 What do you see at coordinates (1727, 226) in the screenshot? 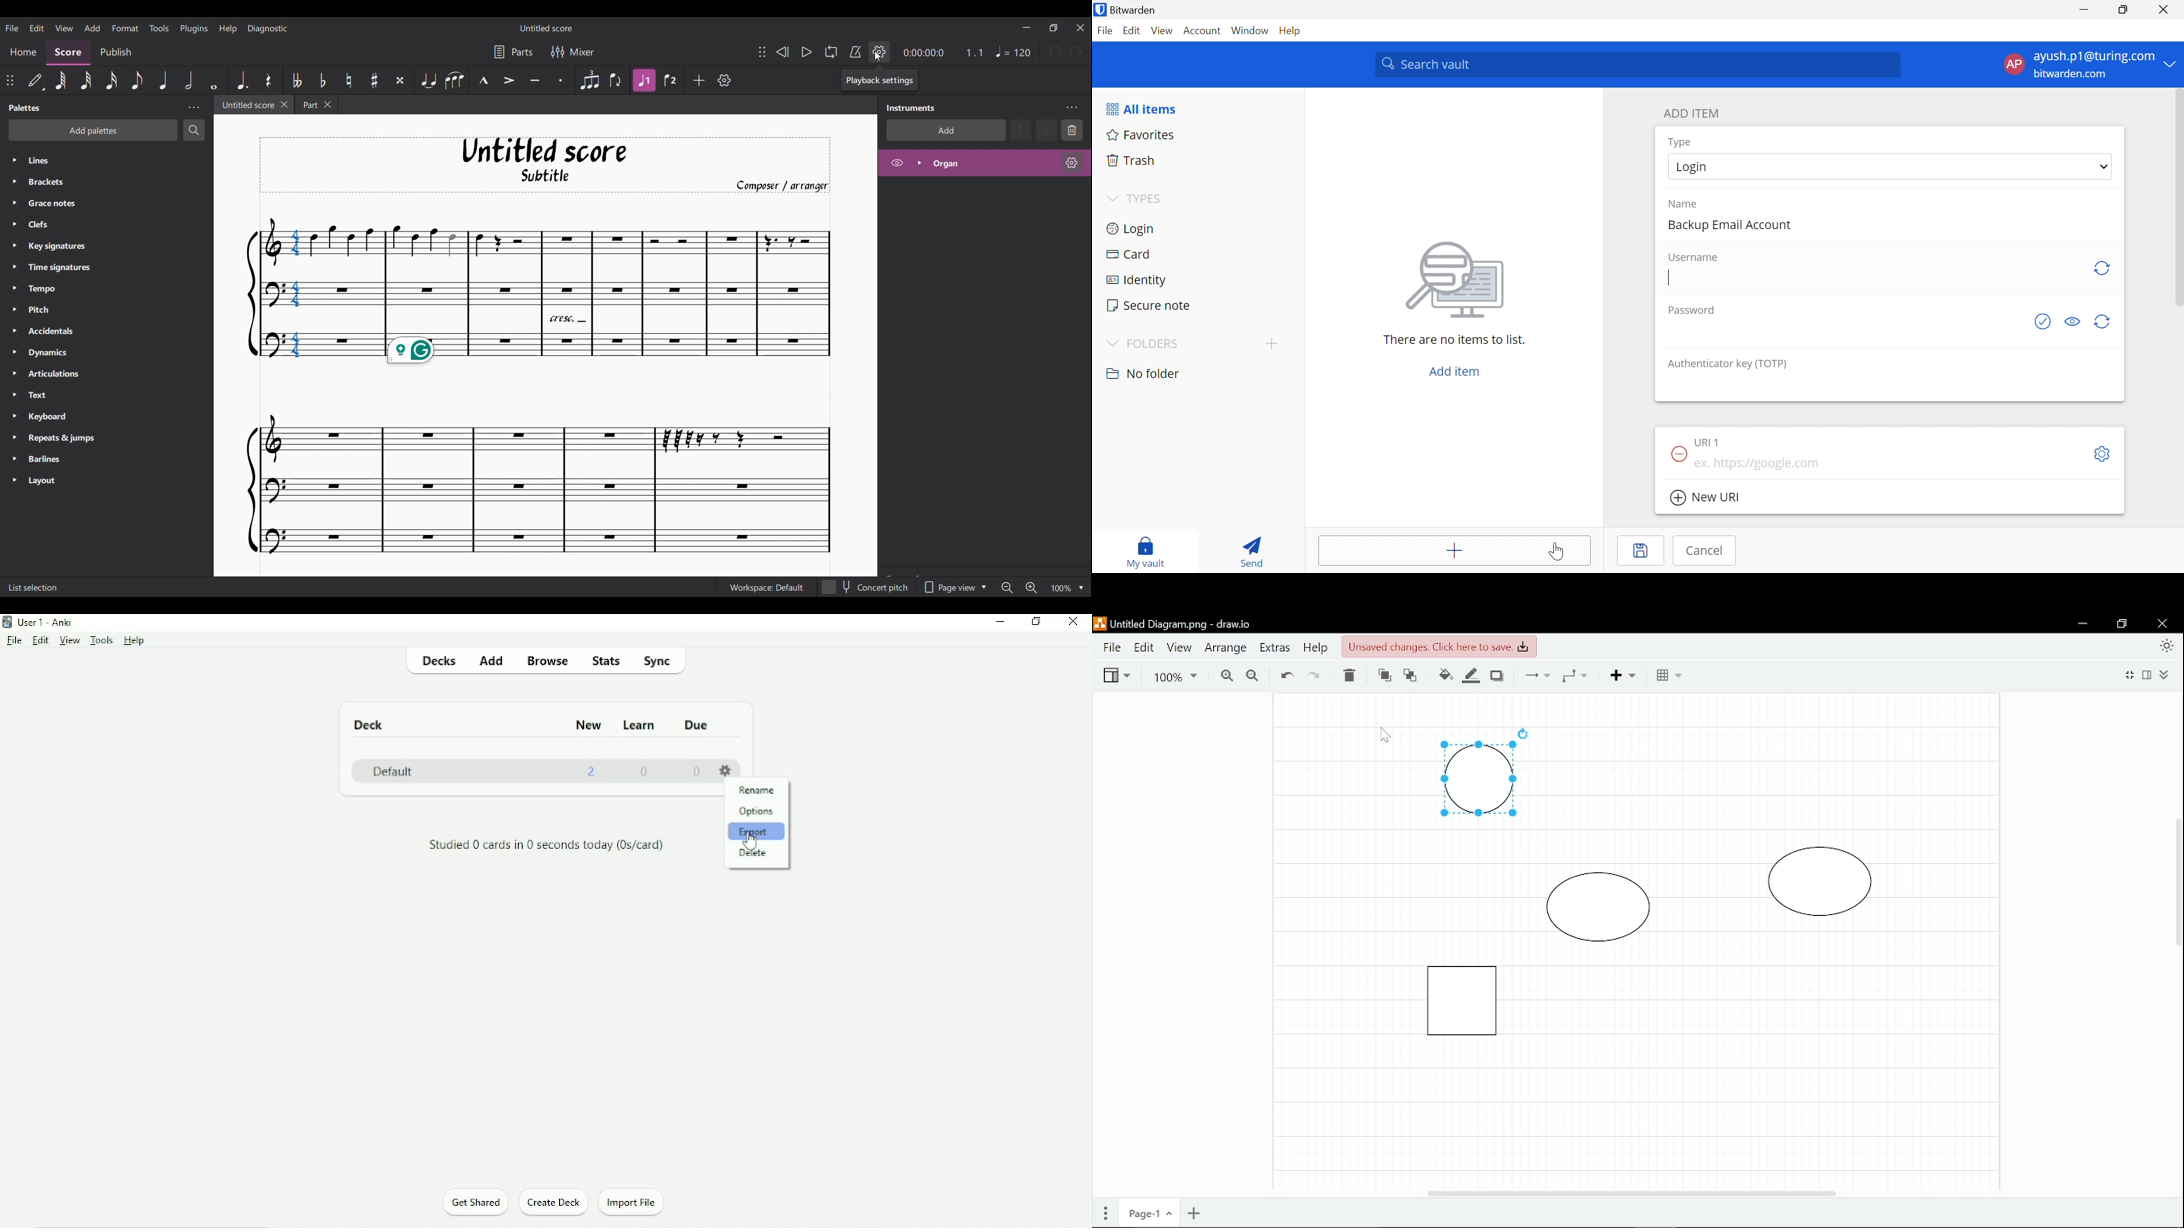
I see `Backup Email Account` at bounding box center [1727, 226].